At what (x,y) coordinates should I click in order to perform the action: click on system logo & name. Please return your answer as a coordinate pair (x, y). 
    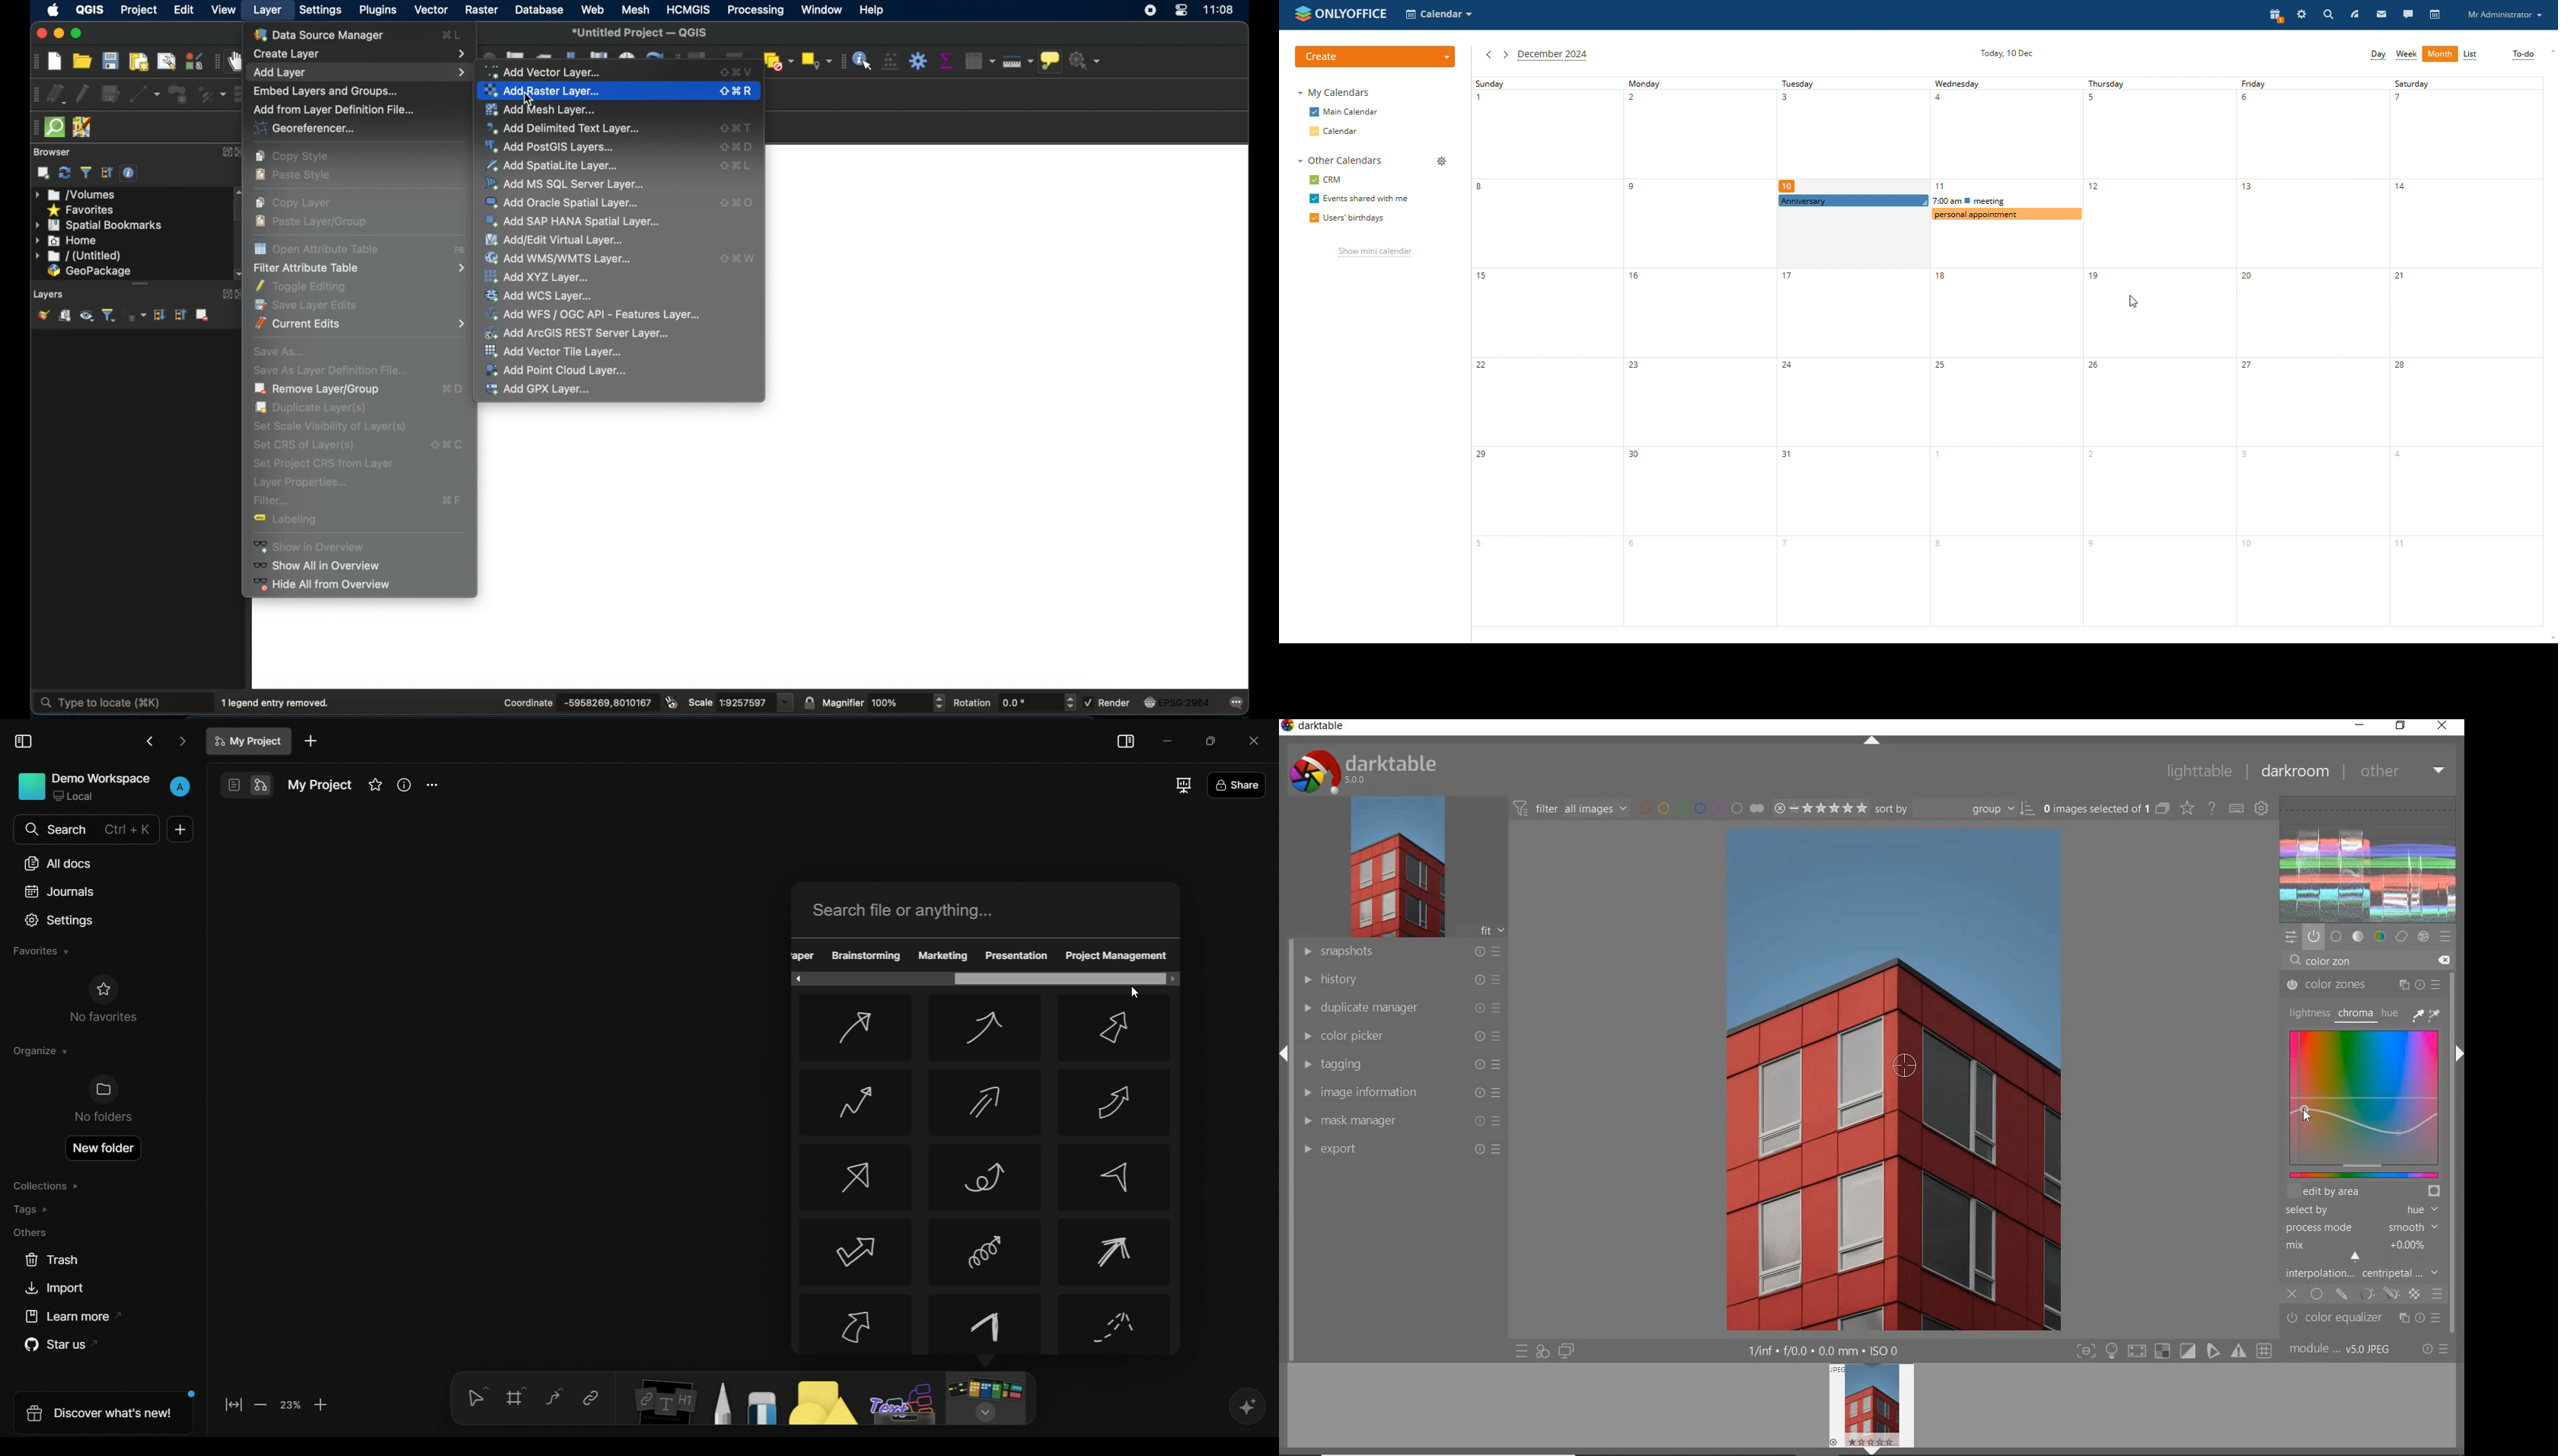
    Looking at the image, I should click on (1366, 771).